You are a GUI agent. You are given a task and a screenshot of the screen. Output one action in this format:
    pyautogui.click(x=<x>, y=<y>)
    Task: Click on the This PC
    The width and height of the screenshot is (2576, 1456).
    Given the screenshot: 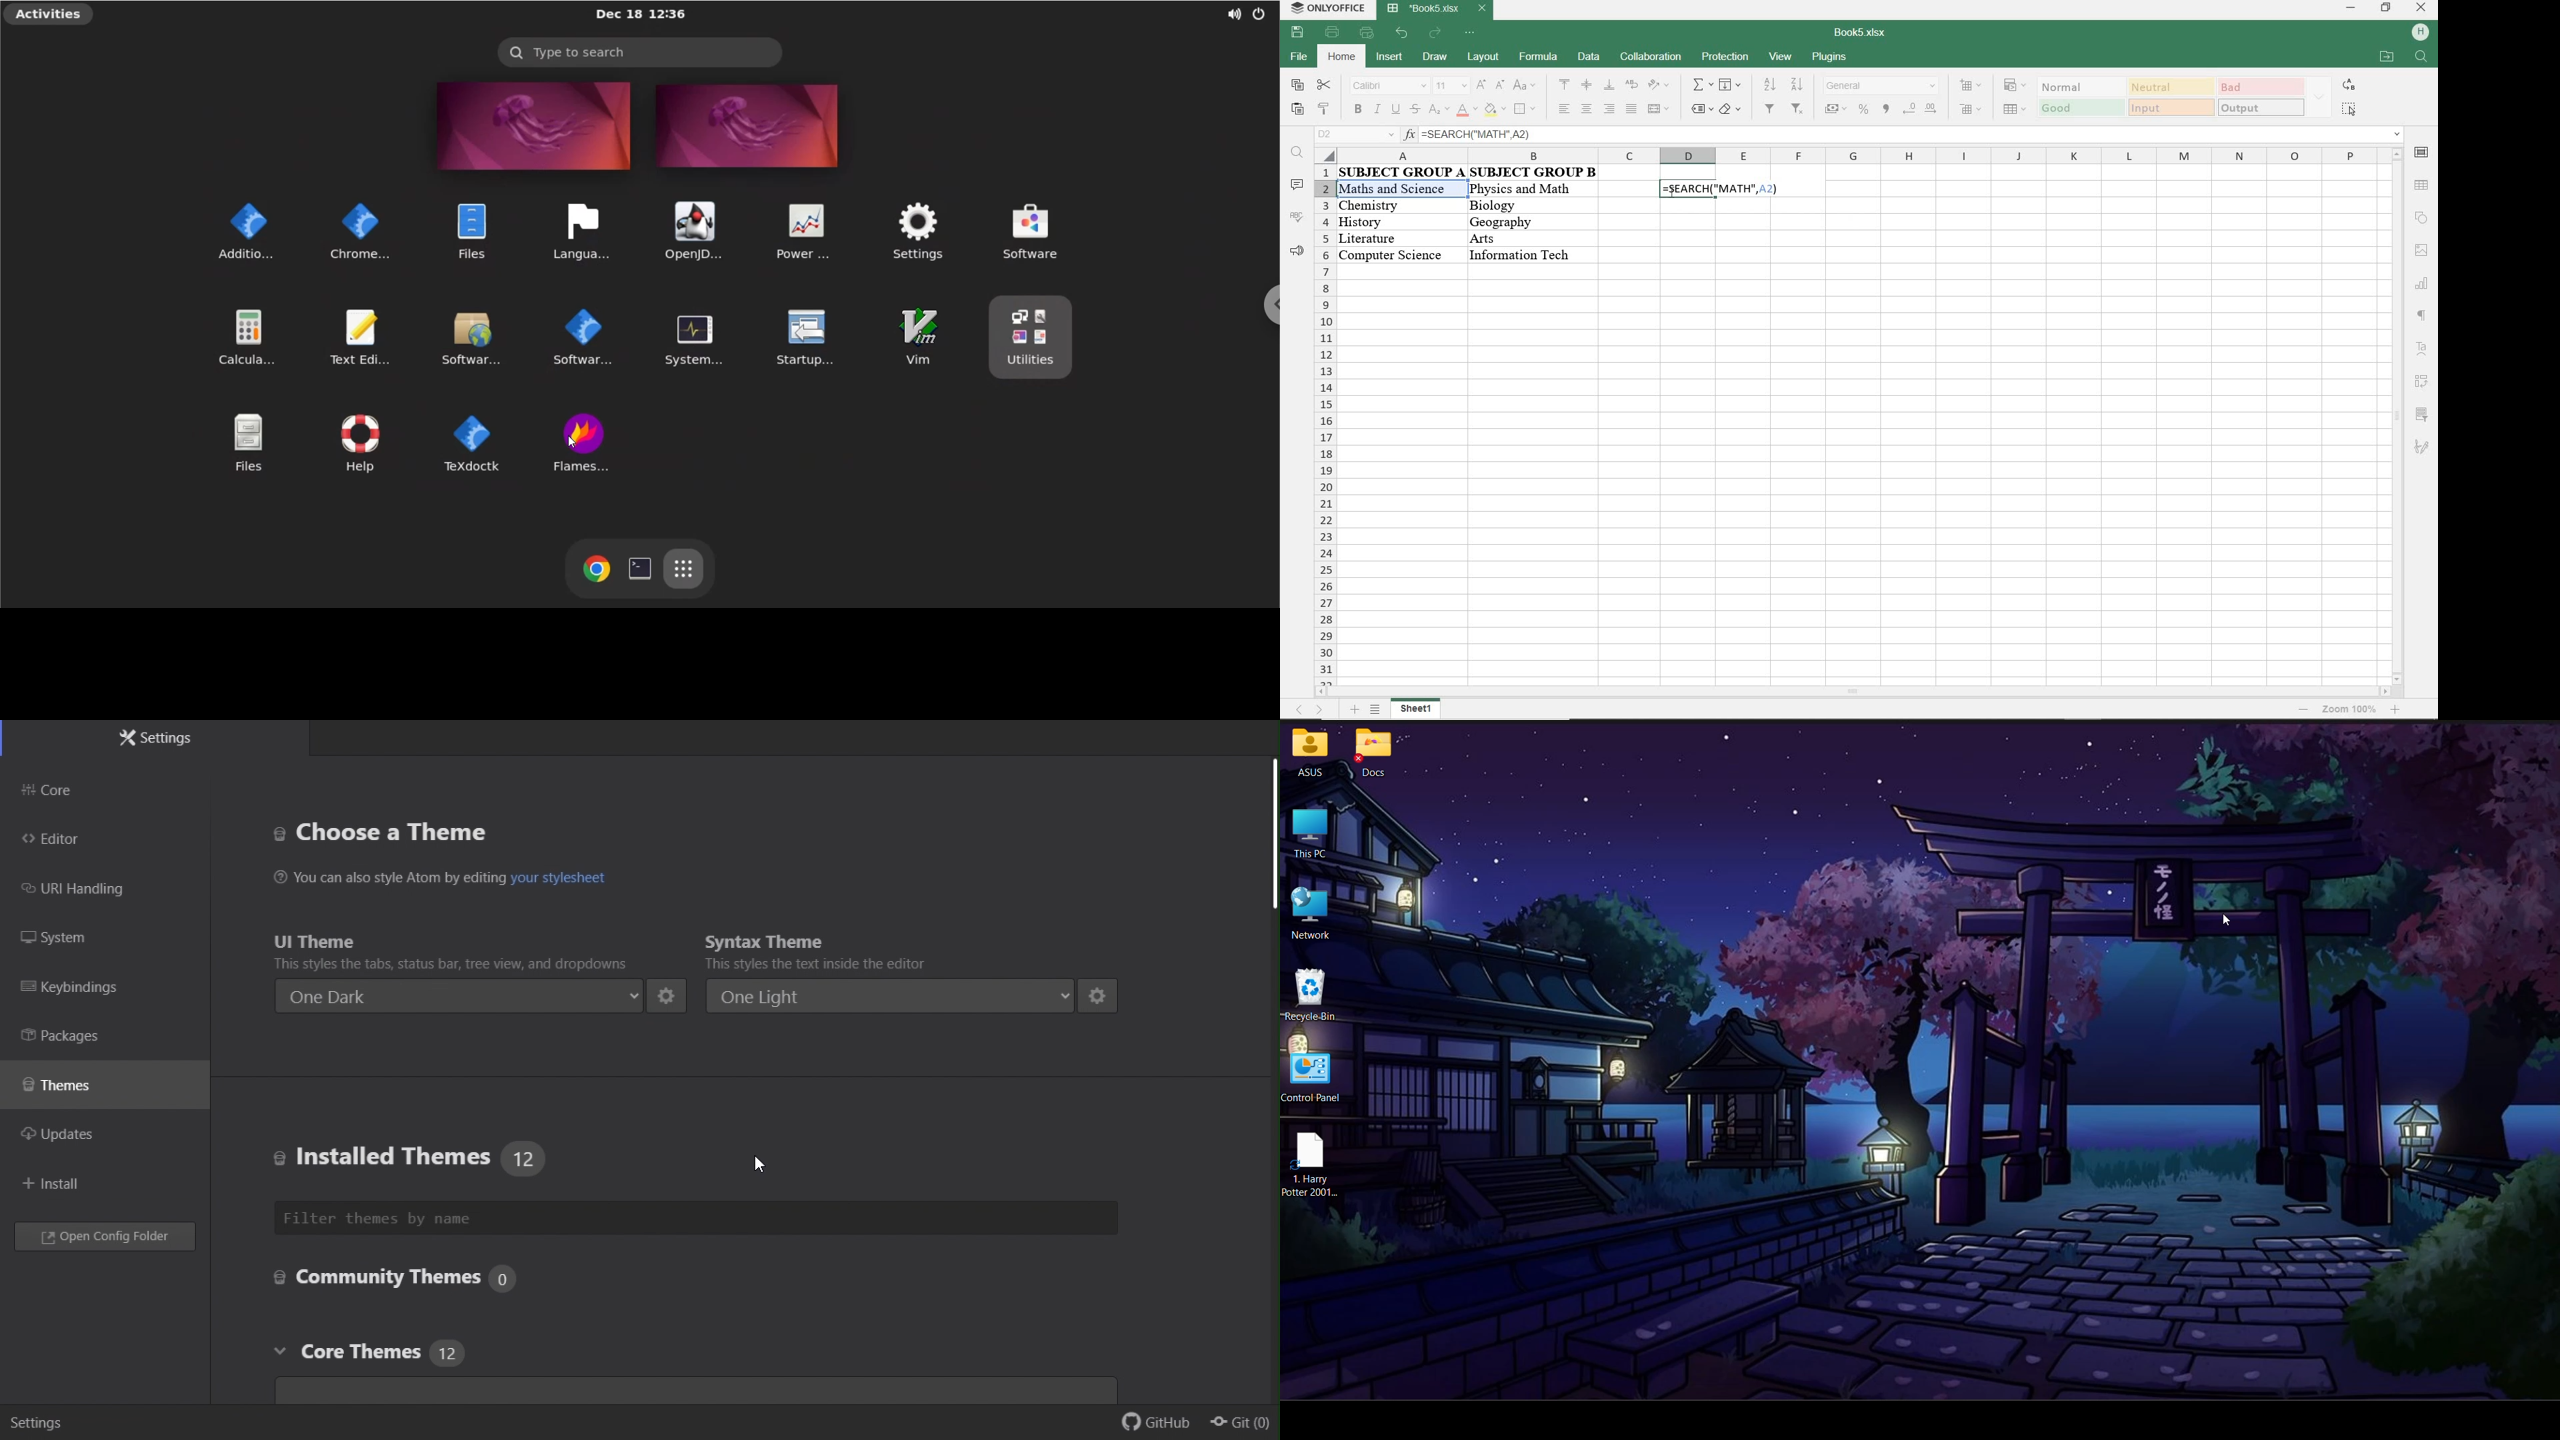 What is the action you would take?
    pyautogui.click(x=1310, y=833)
    